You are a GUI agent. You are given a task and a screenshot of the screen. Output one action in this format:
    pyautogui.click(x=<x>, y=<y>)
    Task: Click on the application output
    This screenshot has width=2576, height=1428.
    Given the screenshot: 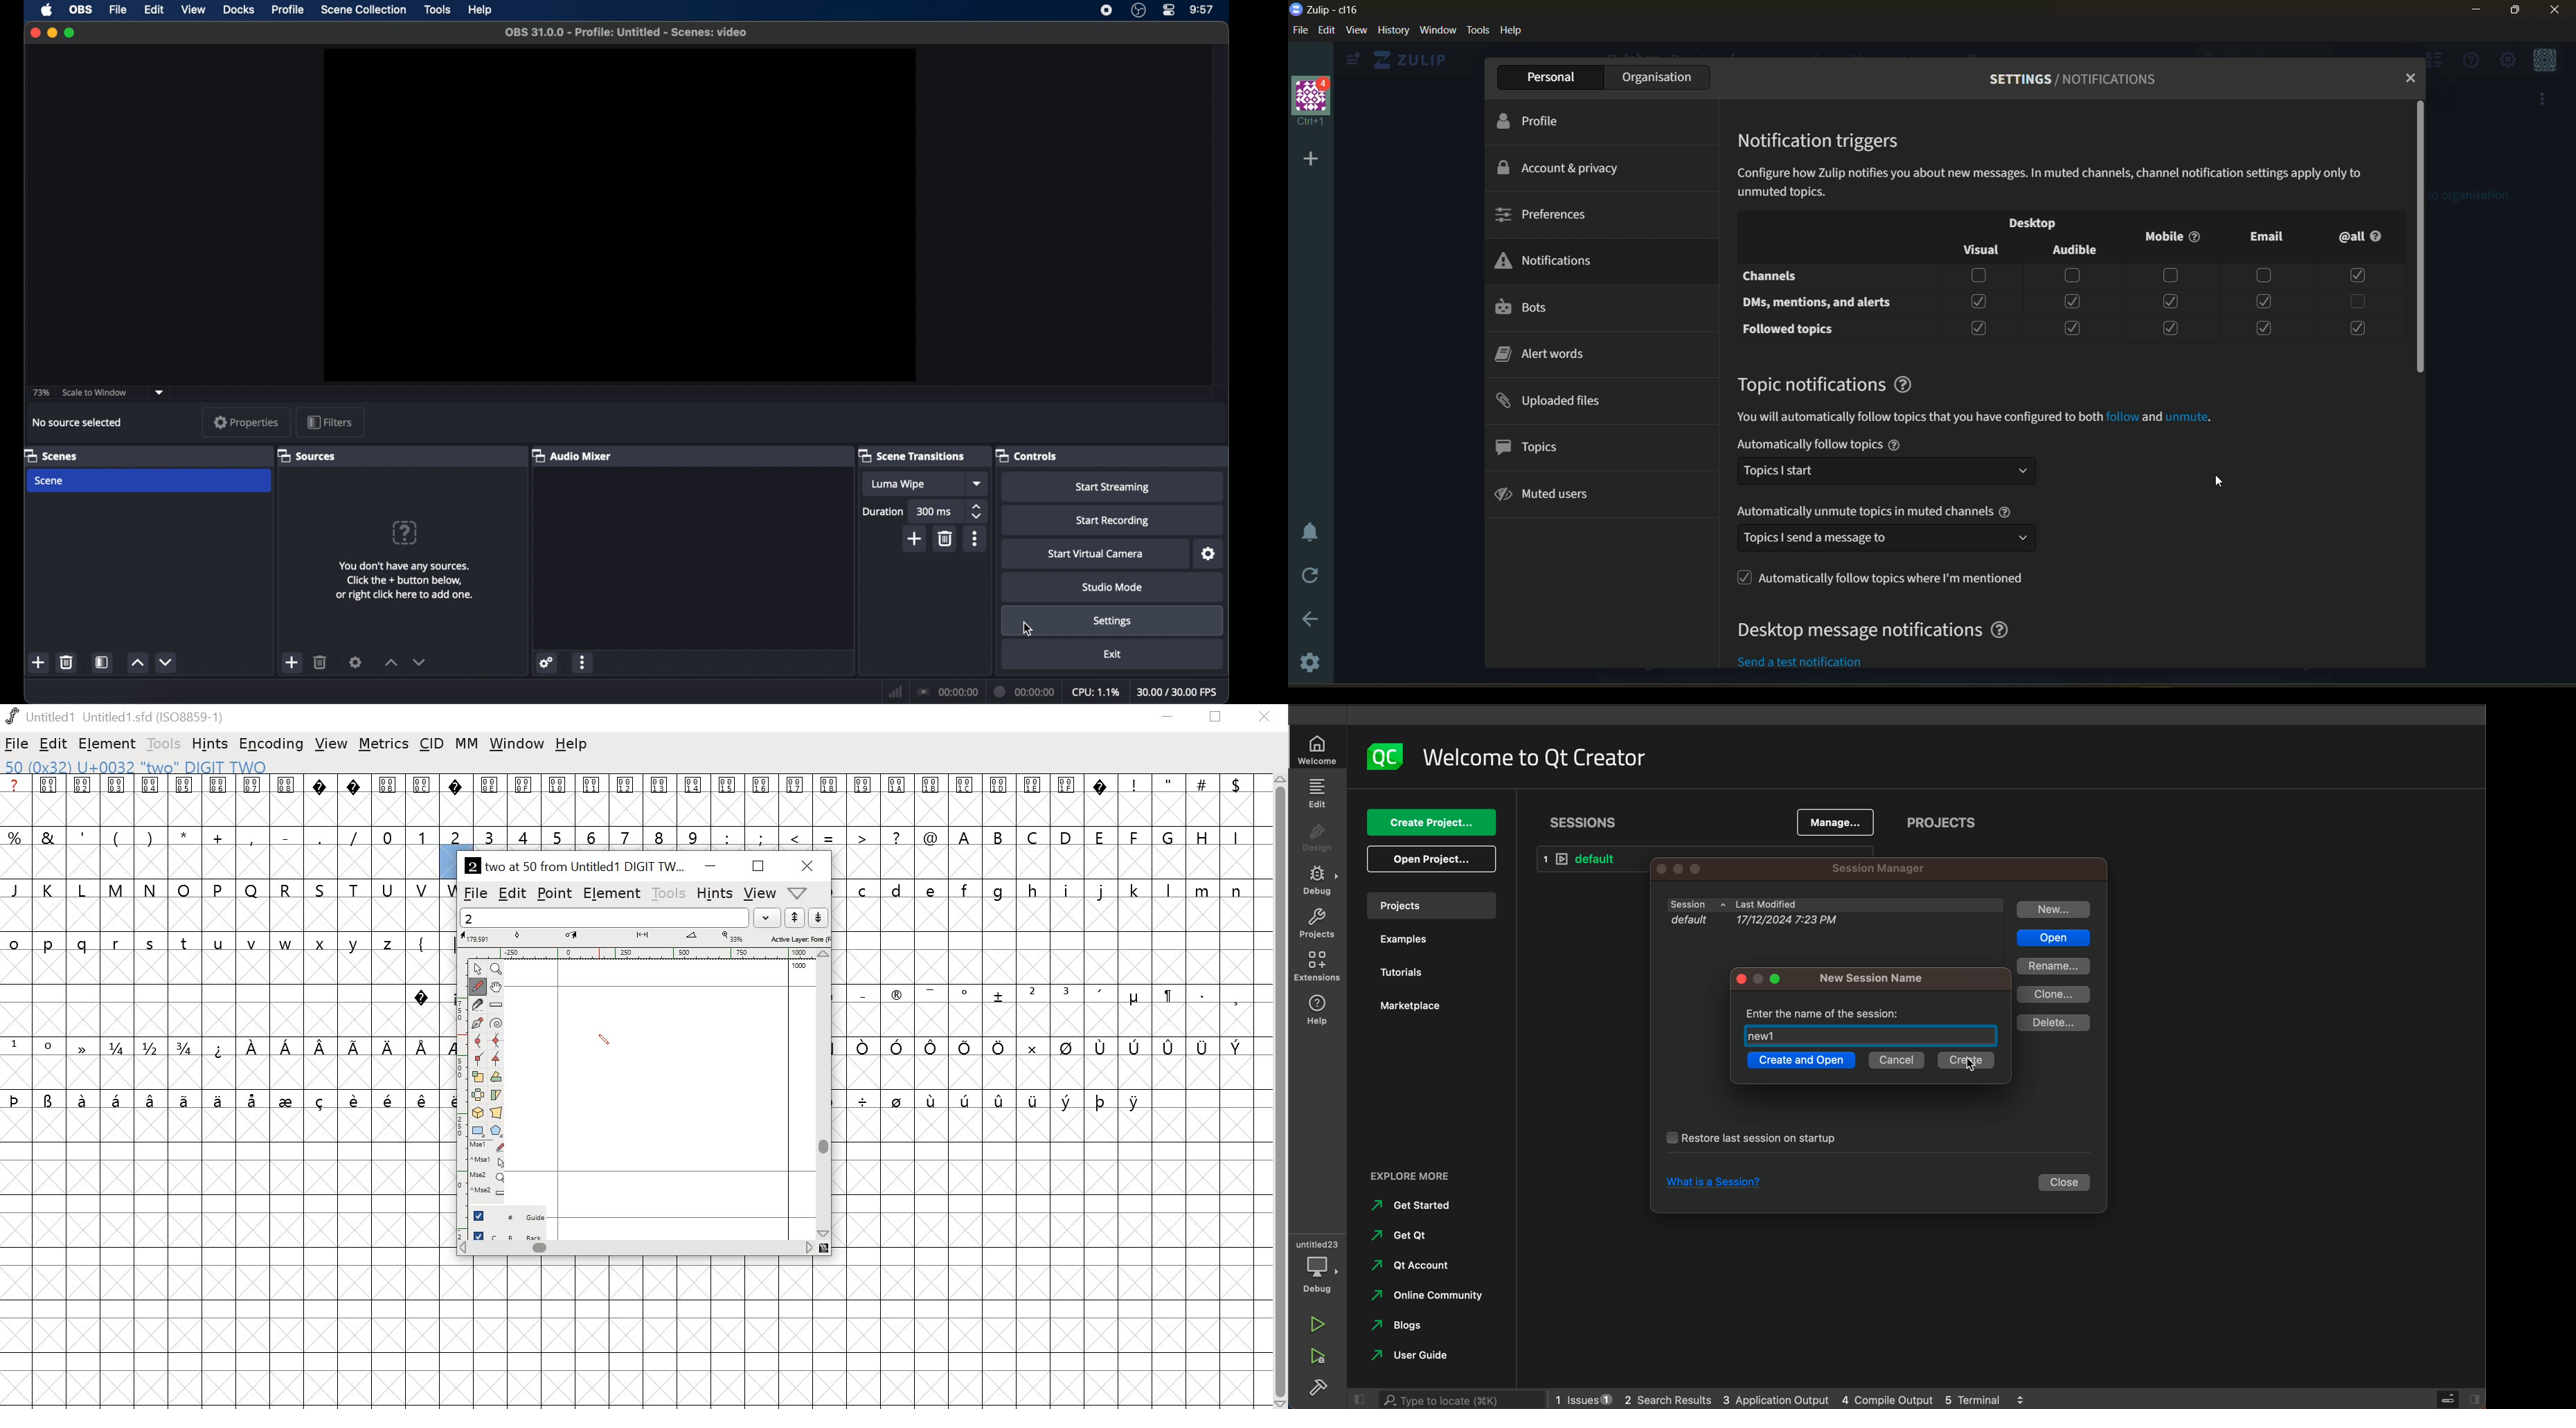 What is the action you would take?
    pyautogui.click(x=1777, y=1398)
    